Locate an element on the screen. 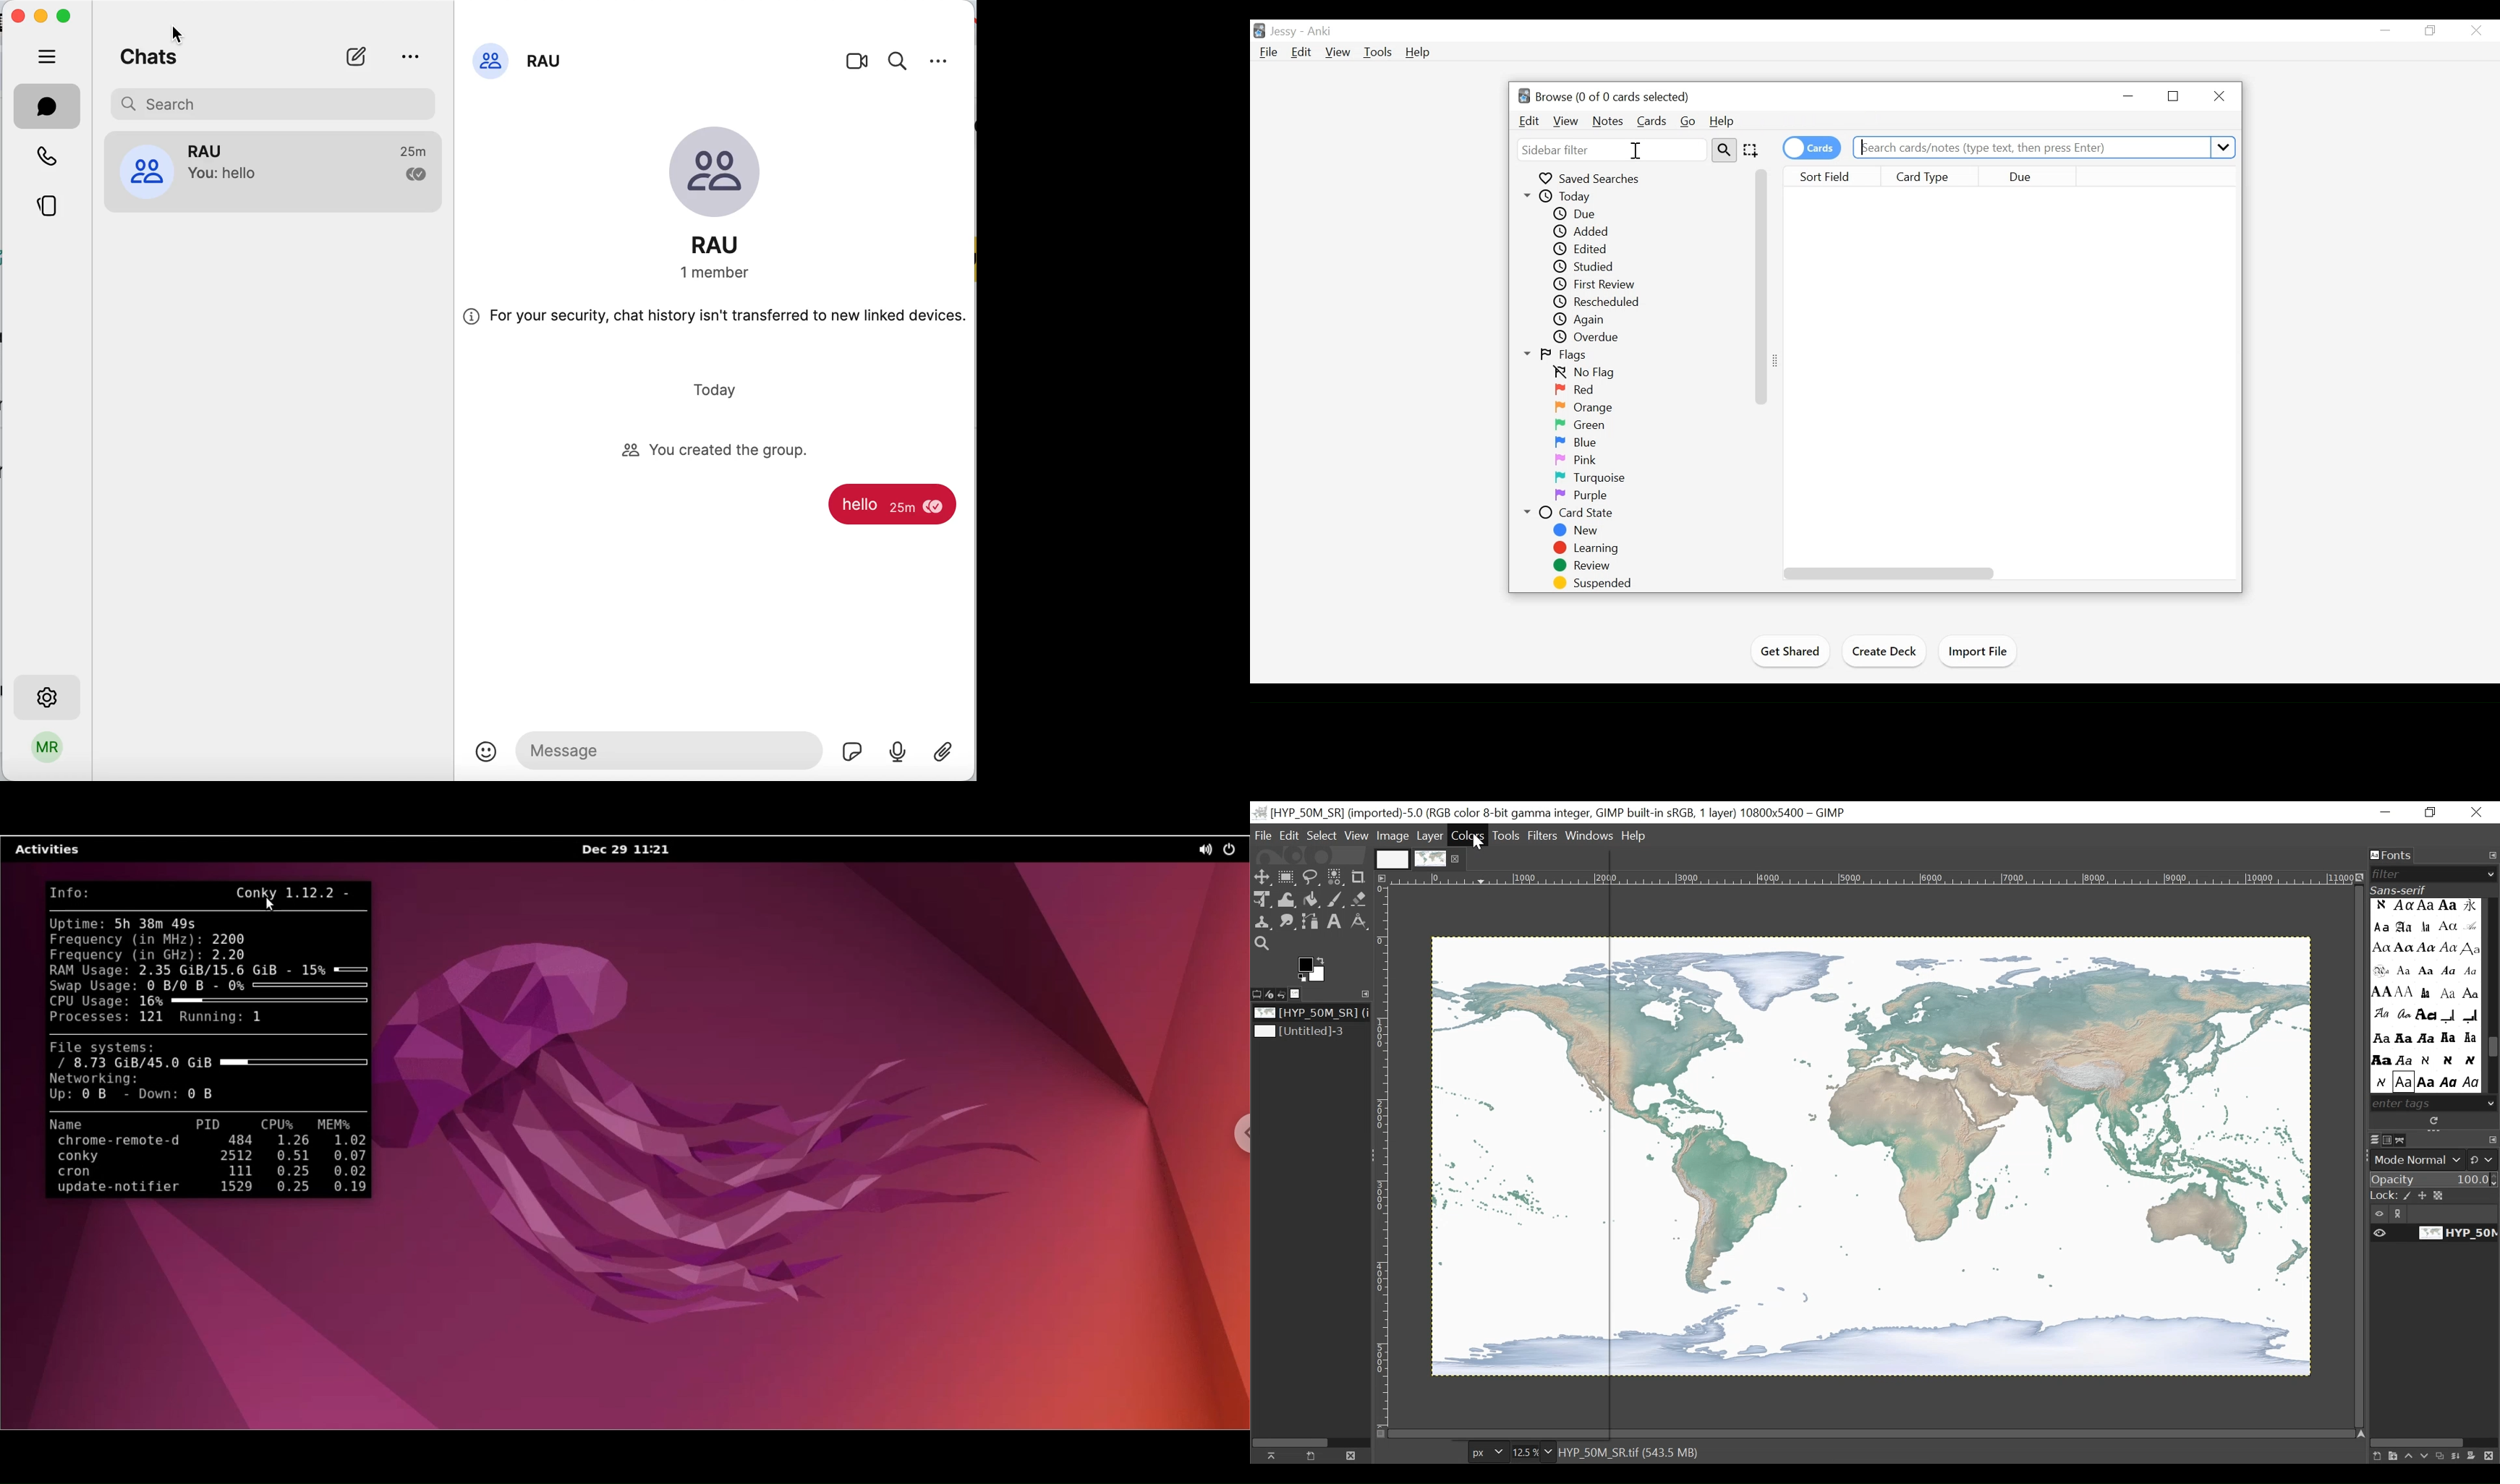 The height and width of the screenshot is (1484, 2520). First Review is located at coordinates (1595, 284).